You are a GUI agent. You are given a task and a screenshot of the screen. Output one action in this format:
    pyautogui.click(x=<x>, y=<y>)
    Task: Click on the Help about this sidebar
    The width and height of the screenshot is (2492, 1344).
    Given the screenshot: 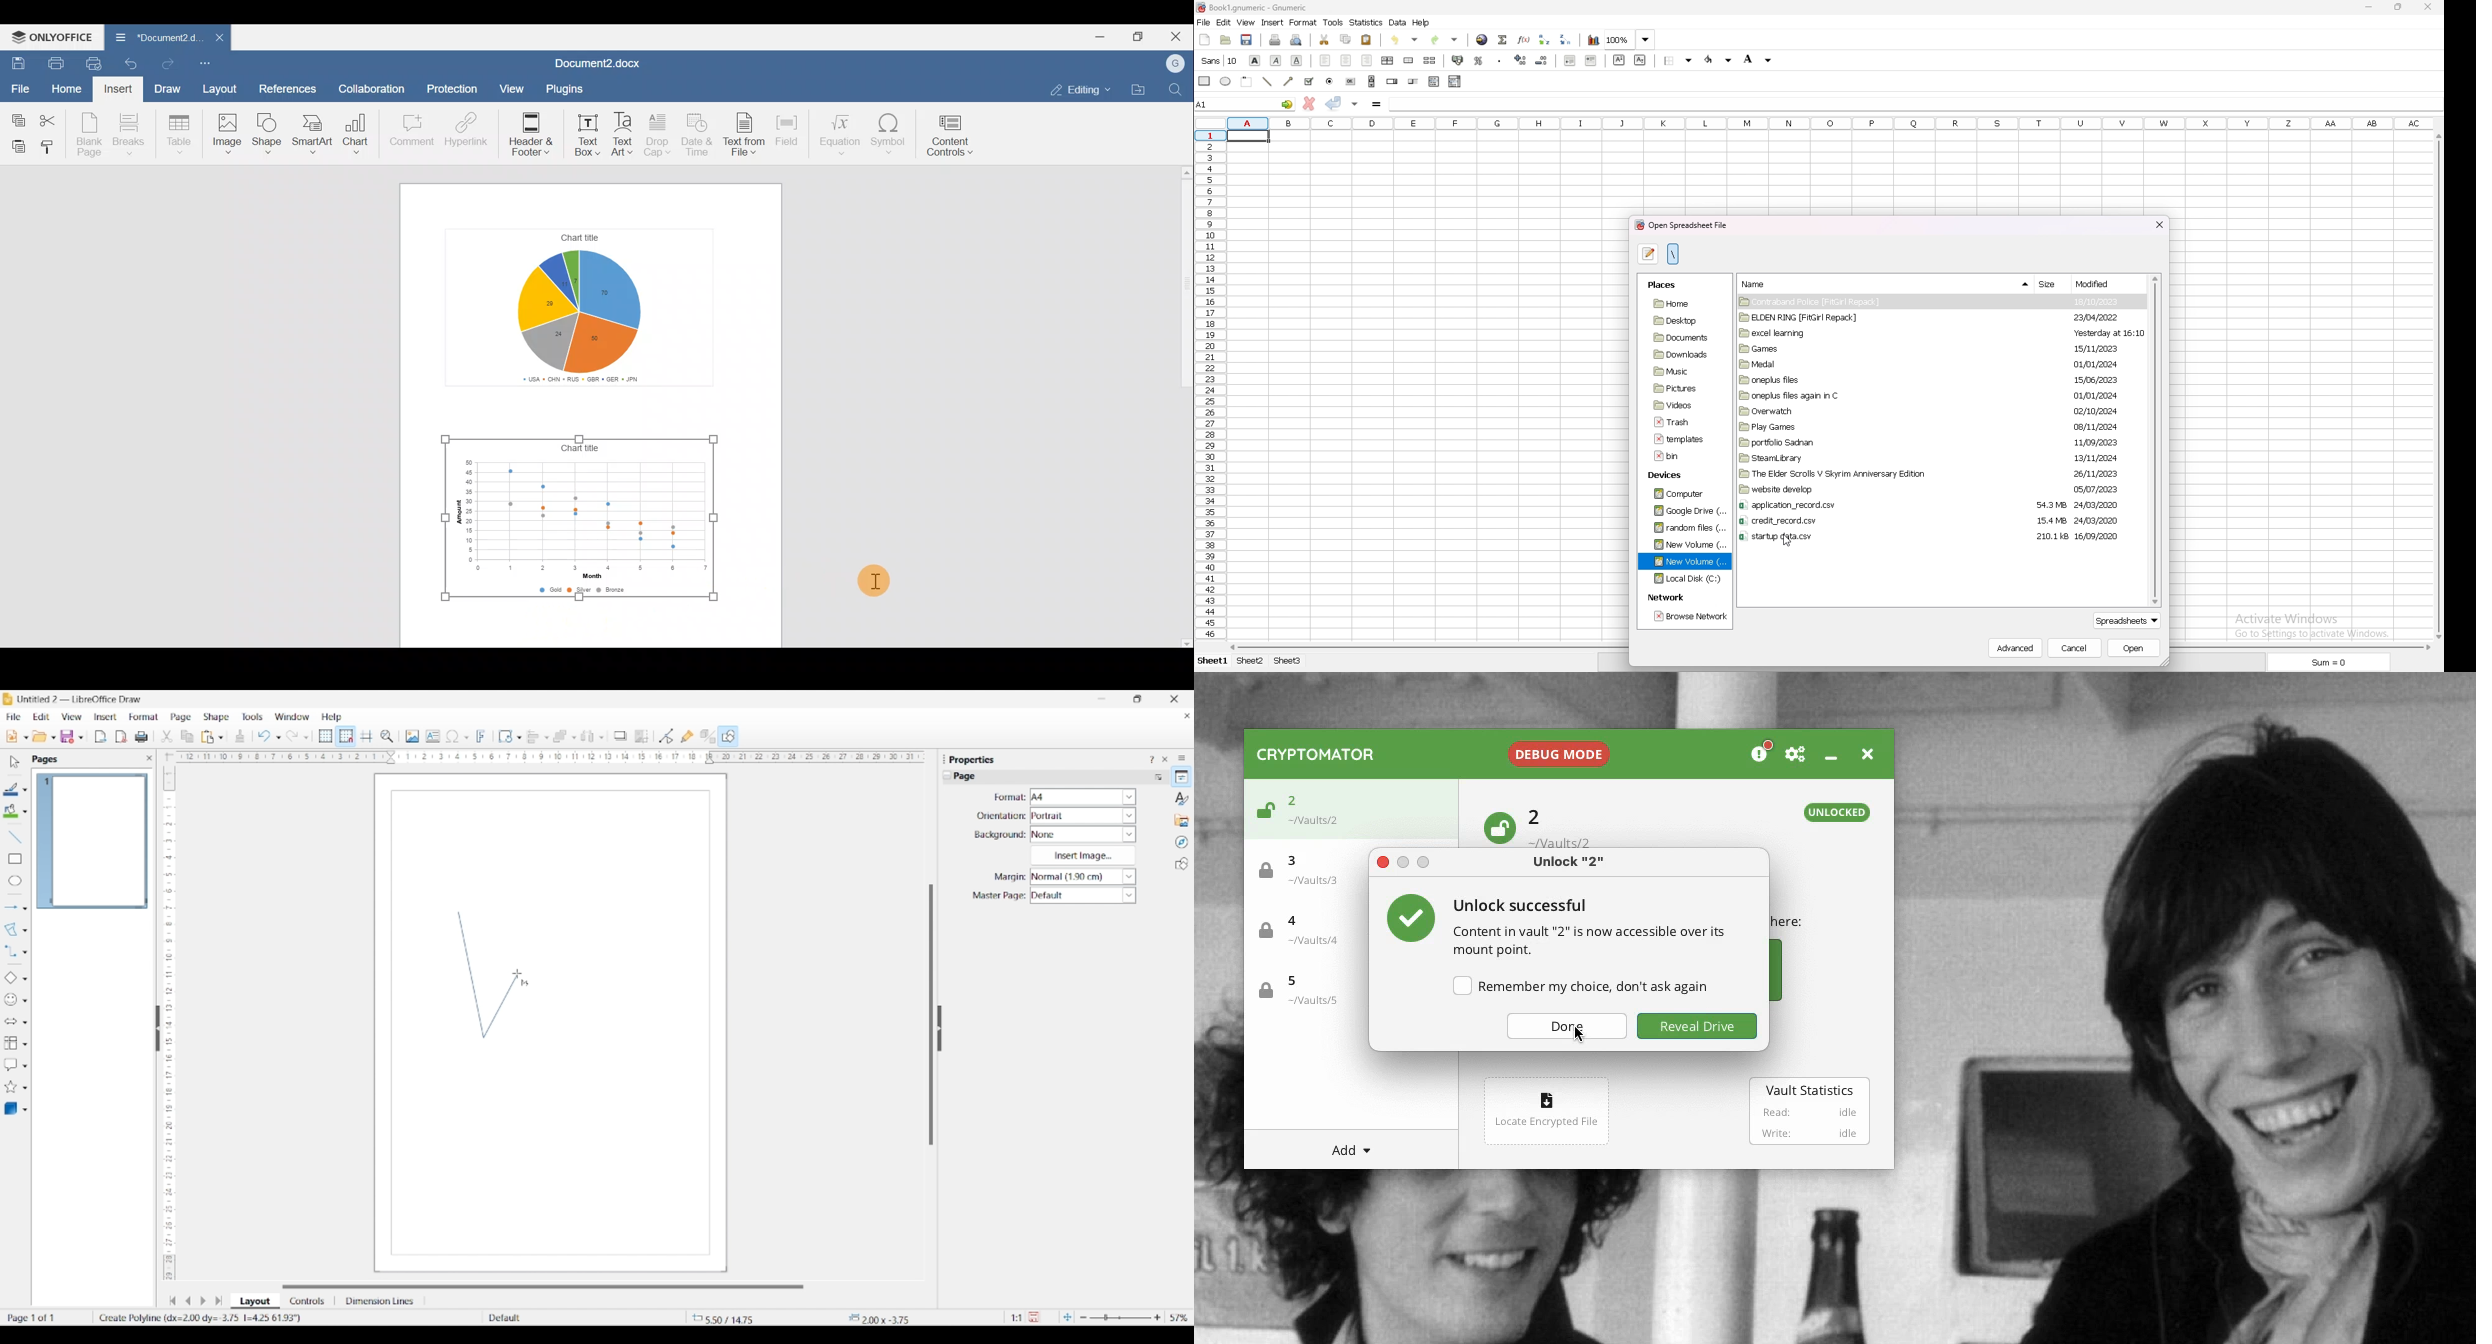 What is the action you would take?
    pyautogui.click(x=1152, y=759)
    